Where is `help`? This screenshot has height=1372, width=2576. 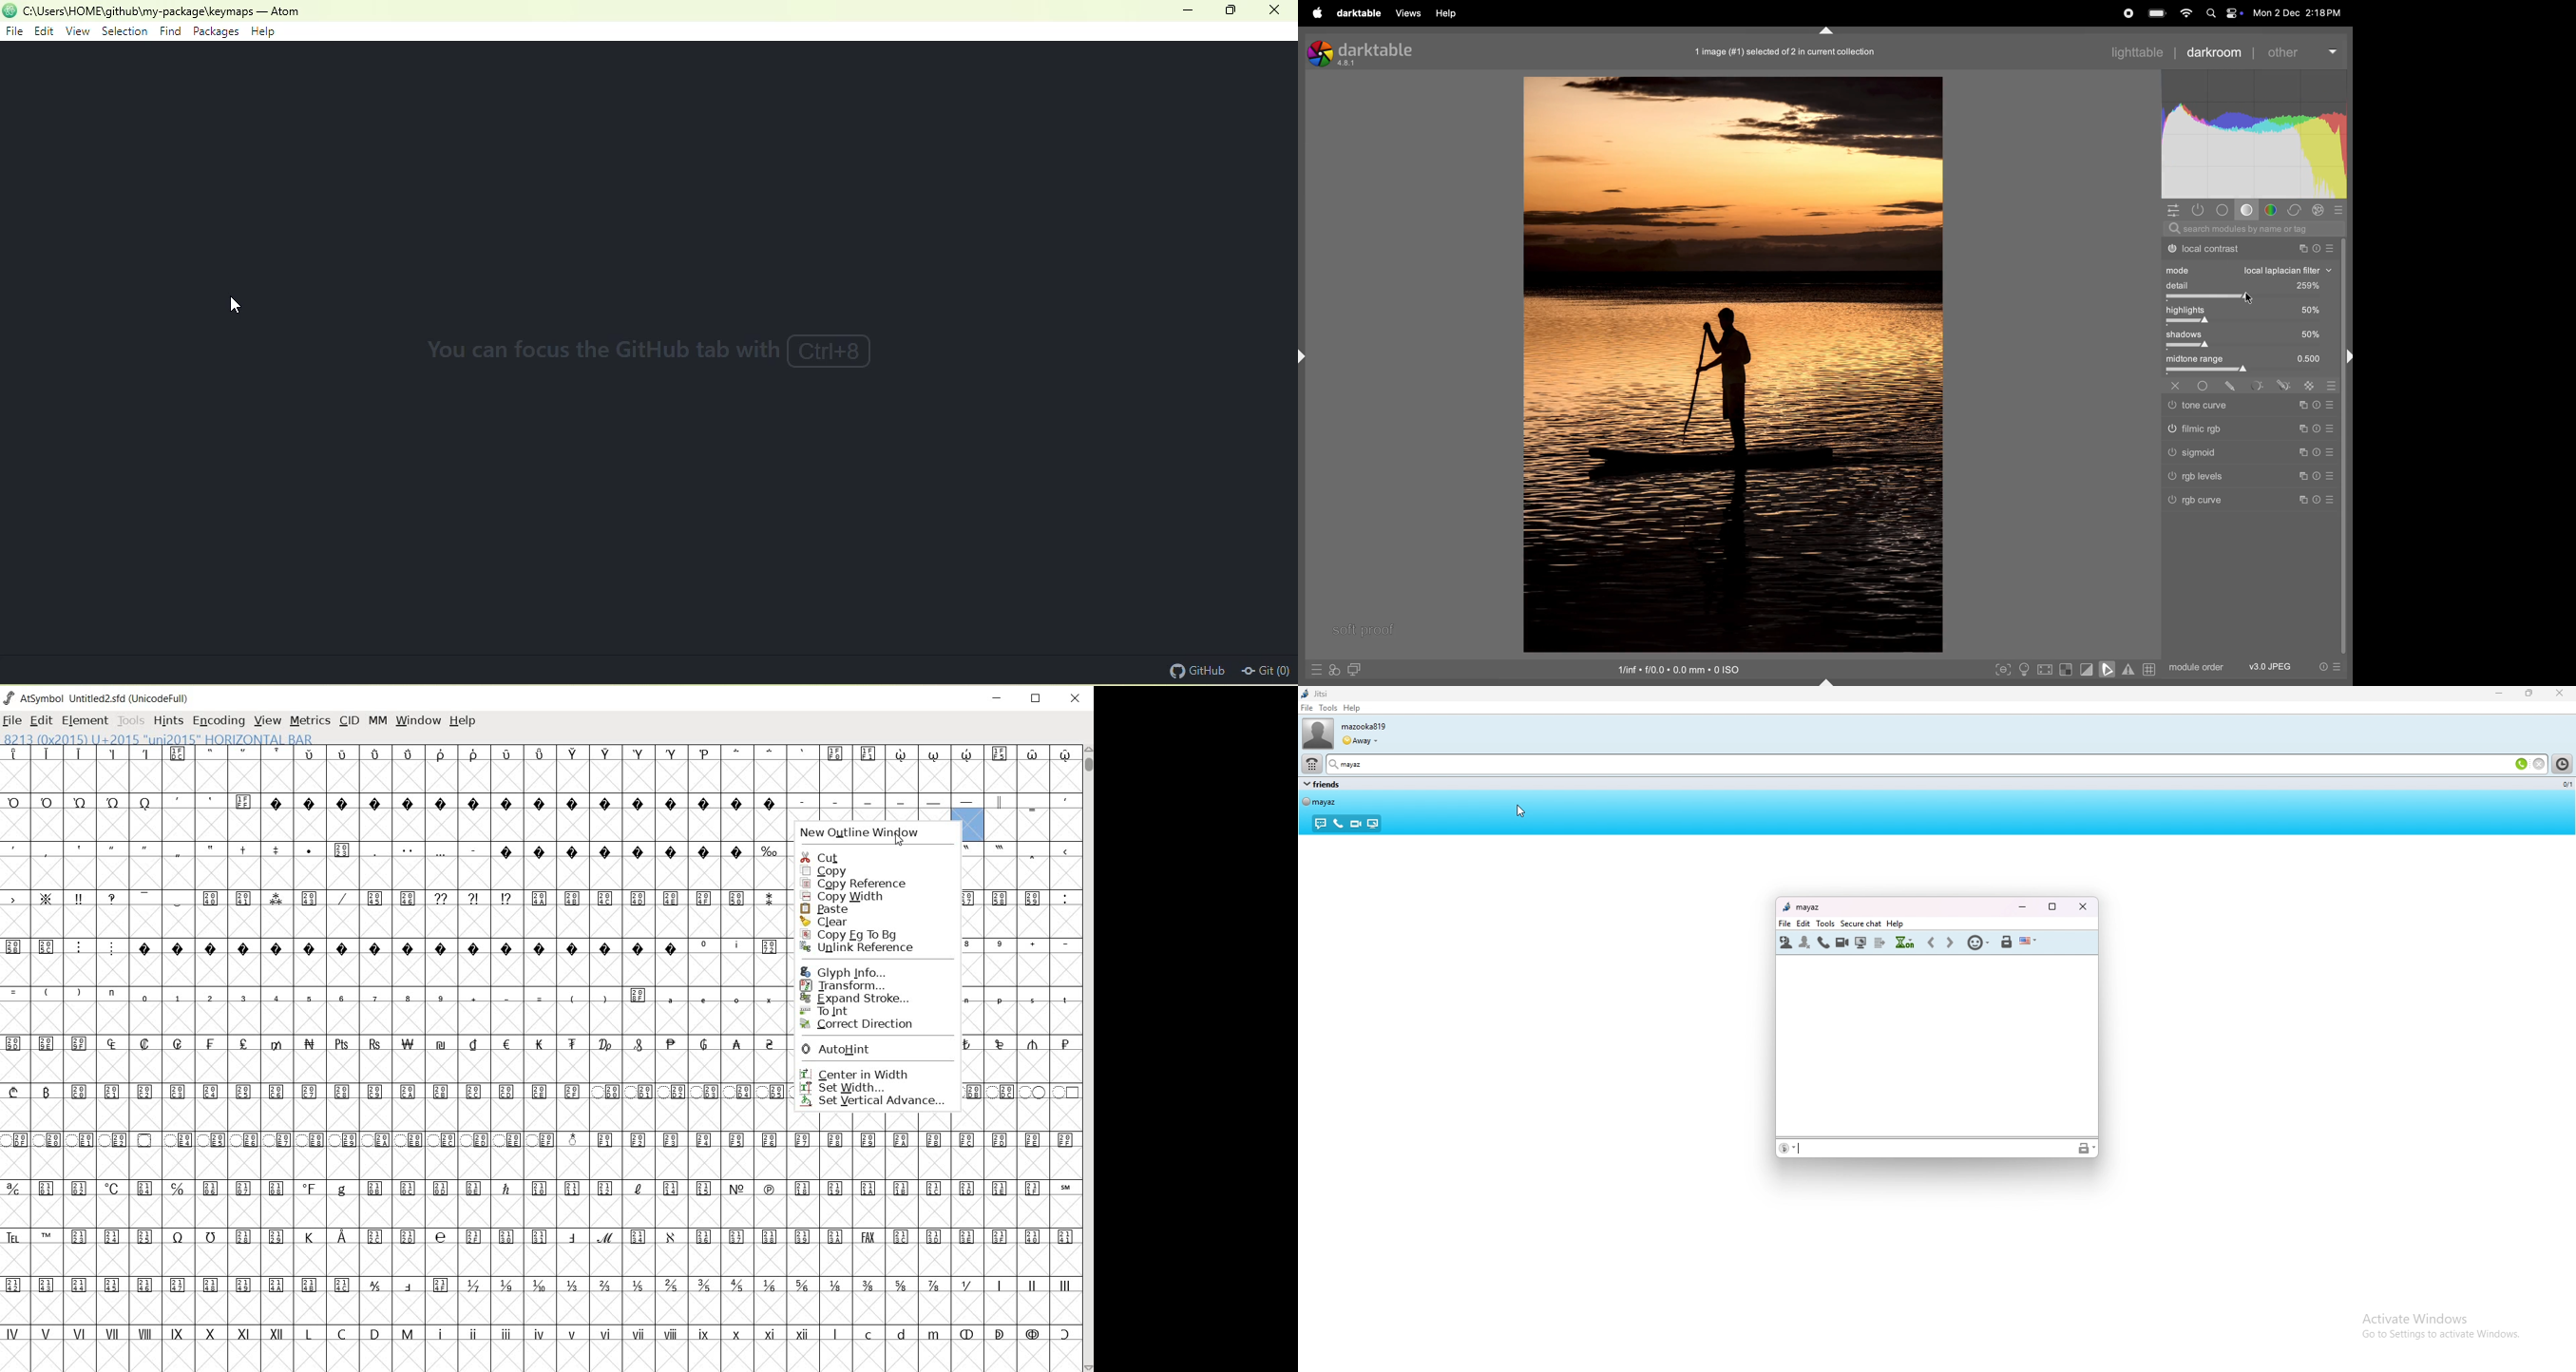
help is located at coordinates (1896, 924).